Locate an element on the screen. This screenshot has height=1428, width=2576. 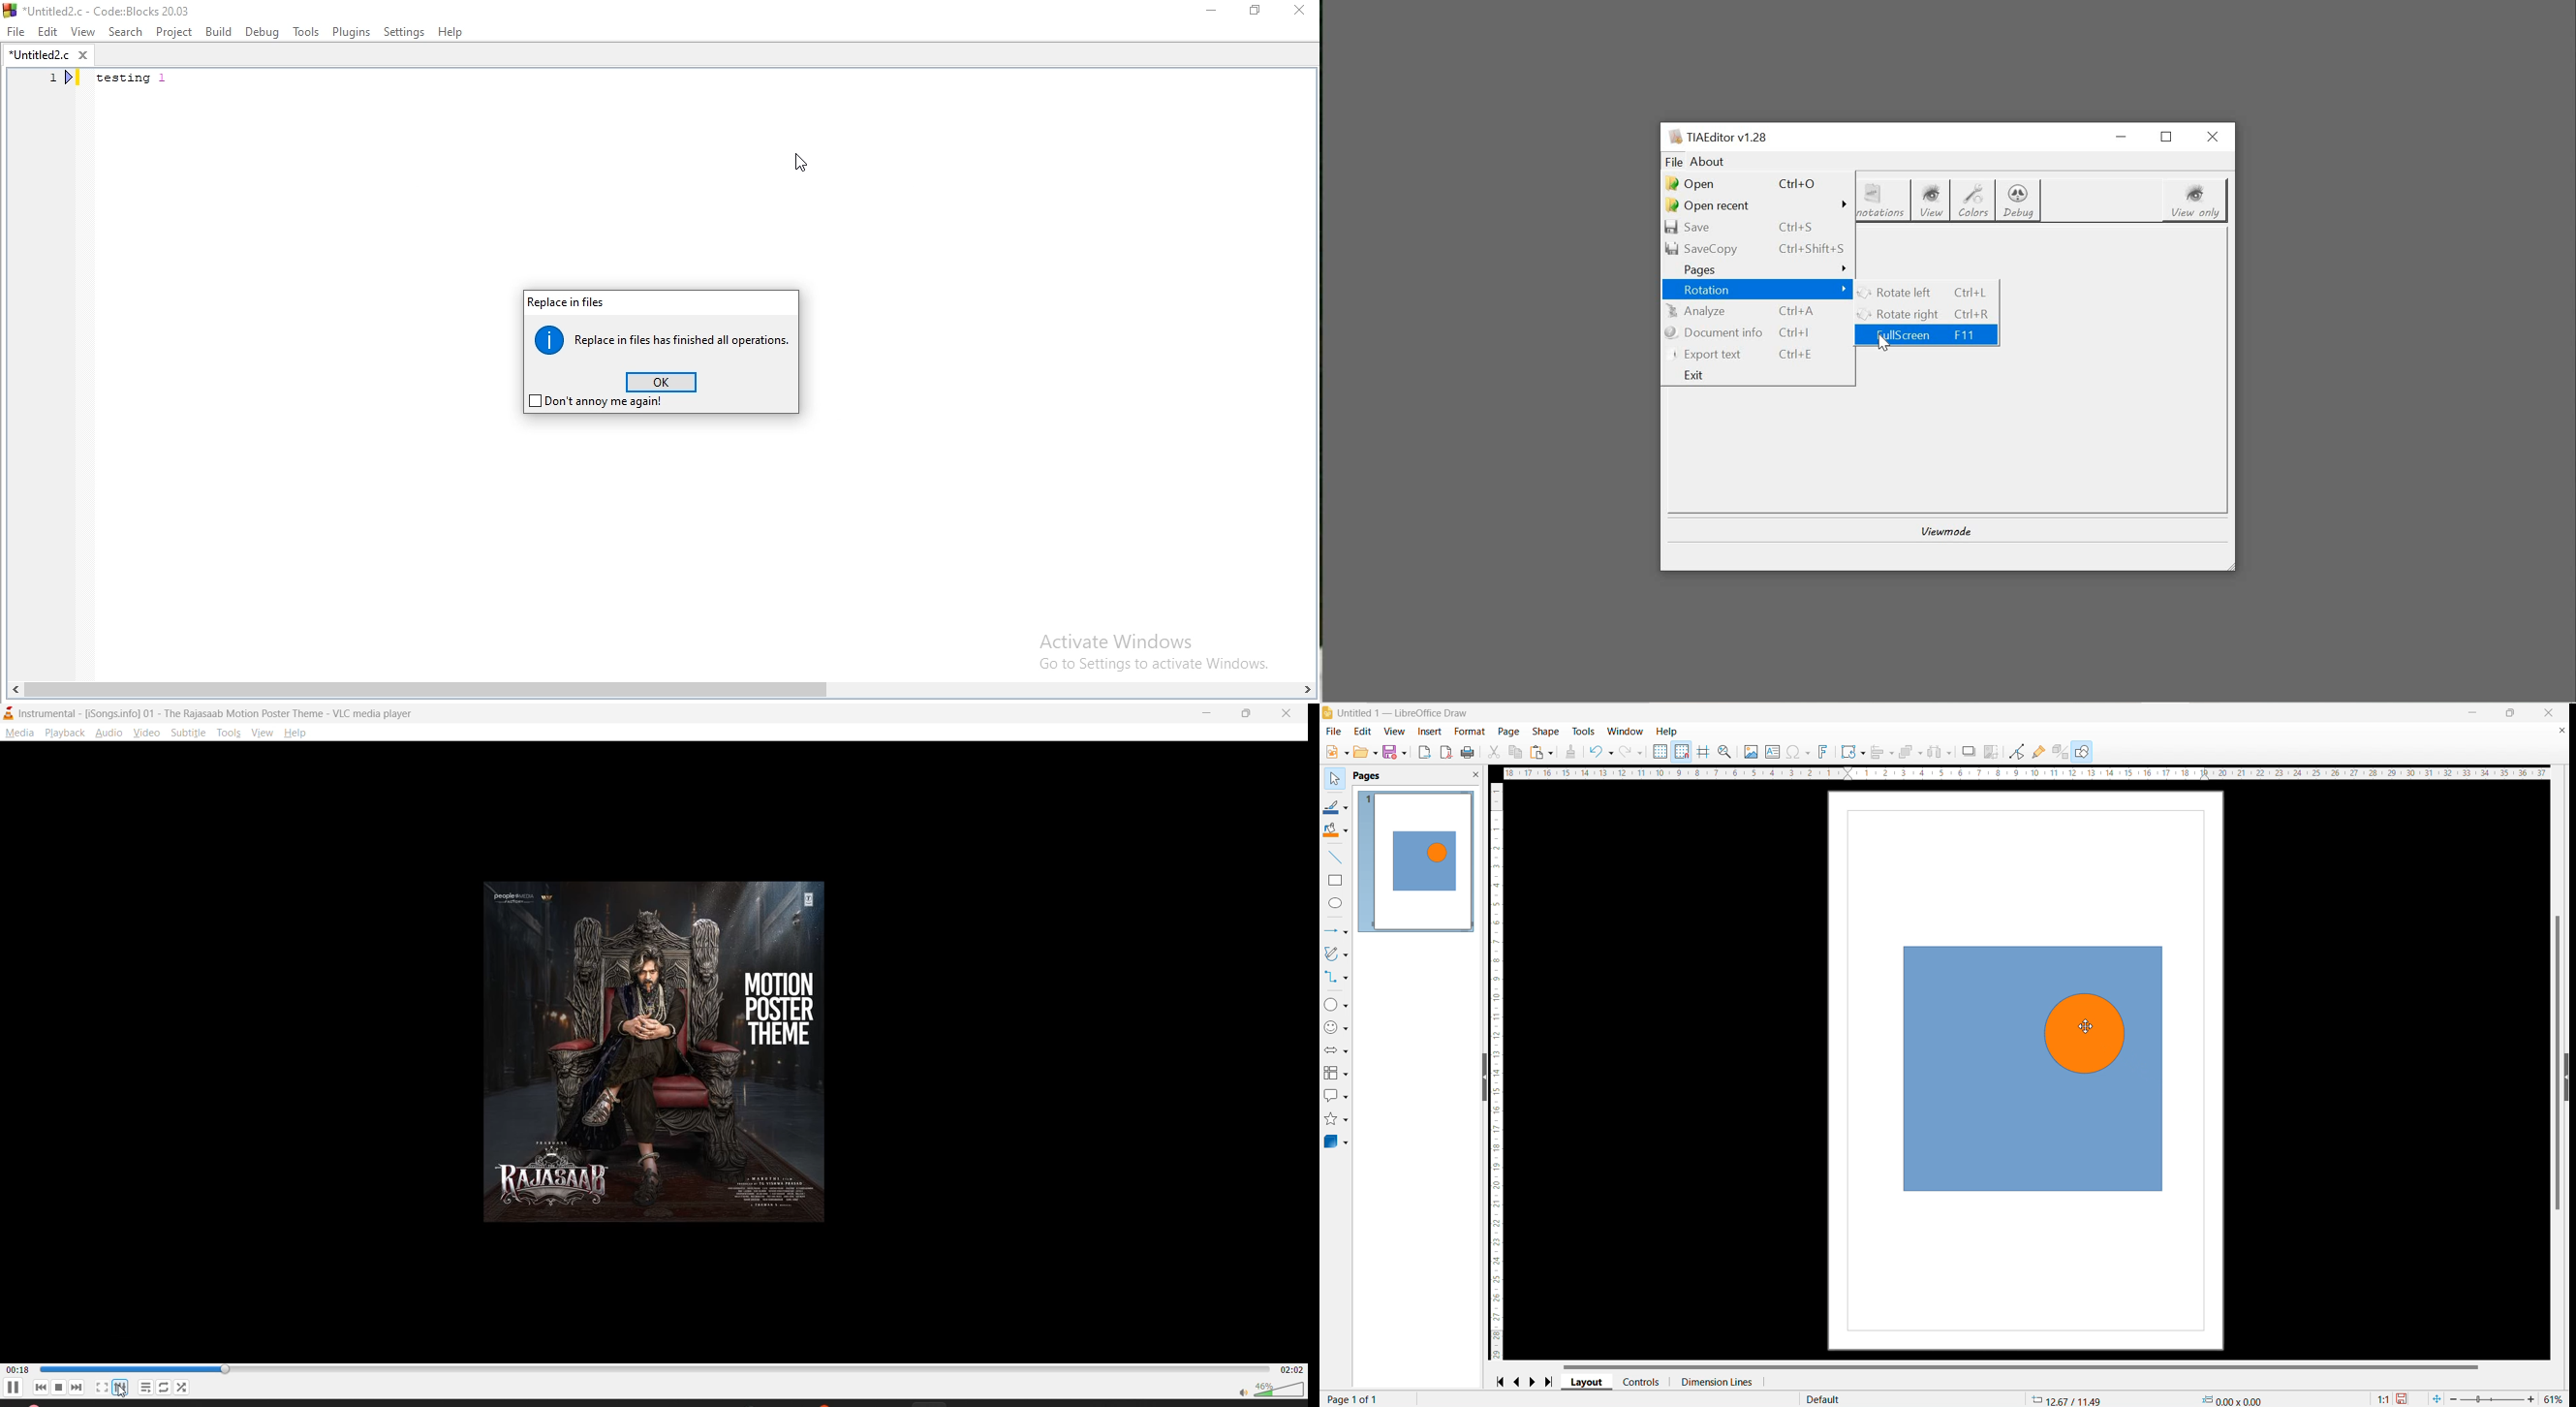
stars and banners is located at coordinates (1336, 1118).